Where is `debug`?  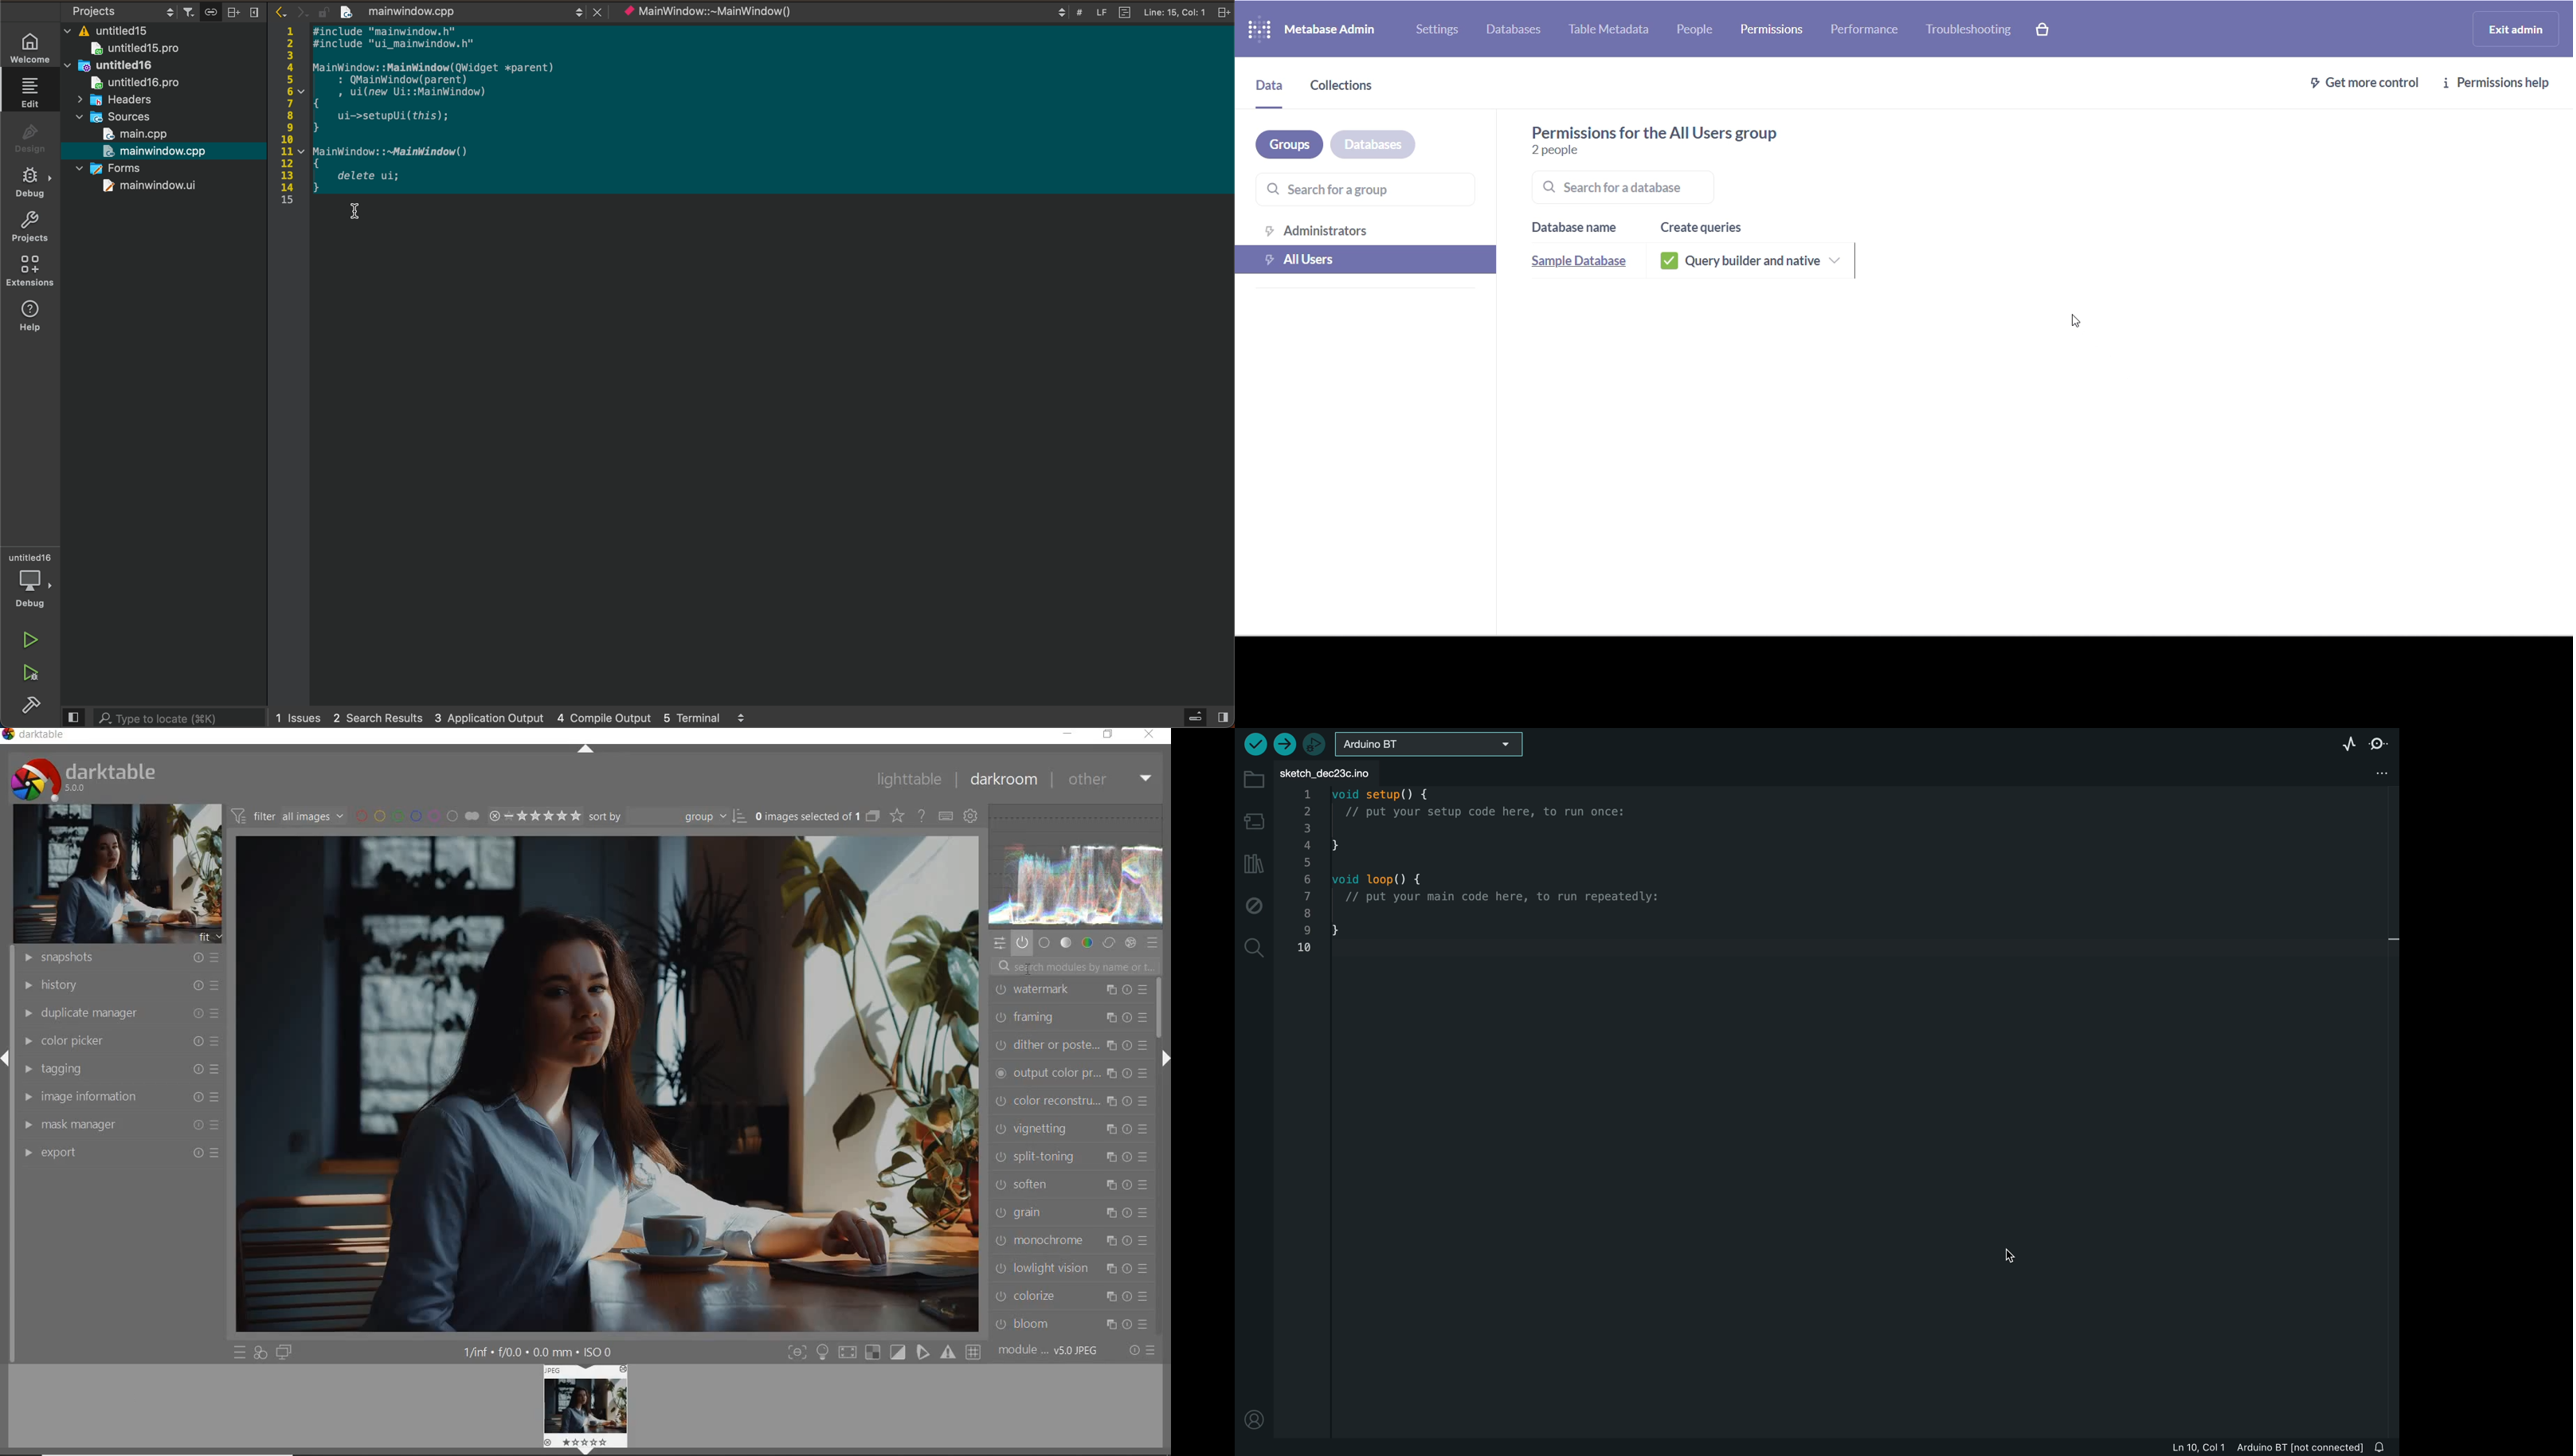
debug is located at coordinates (28, 181).